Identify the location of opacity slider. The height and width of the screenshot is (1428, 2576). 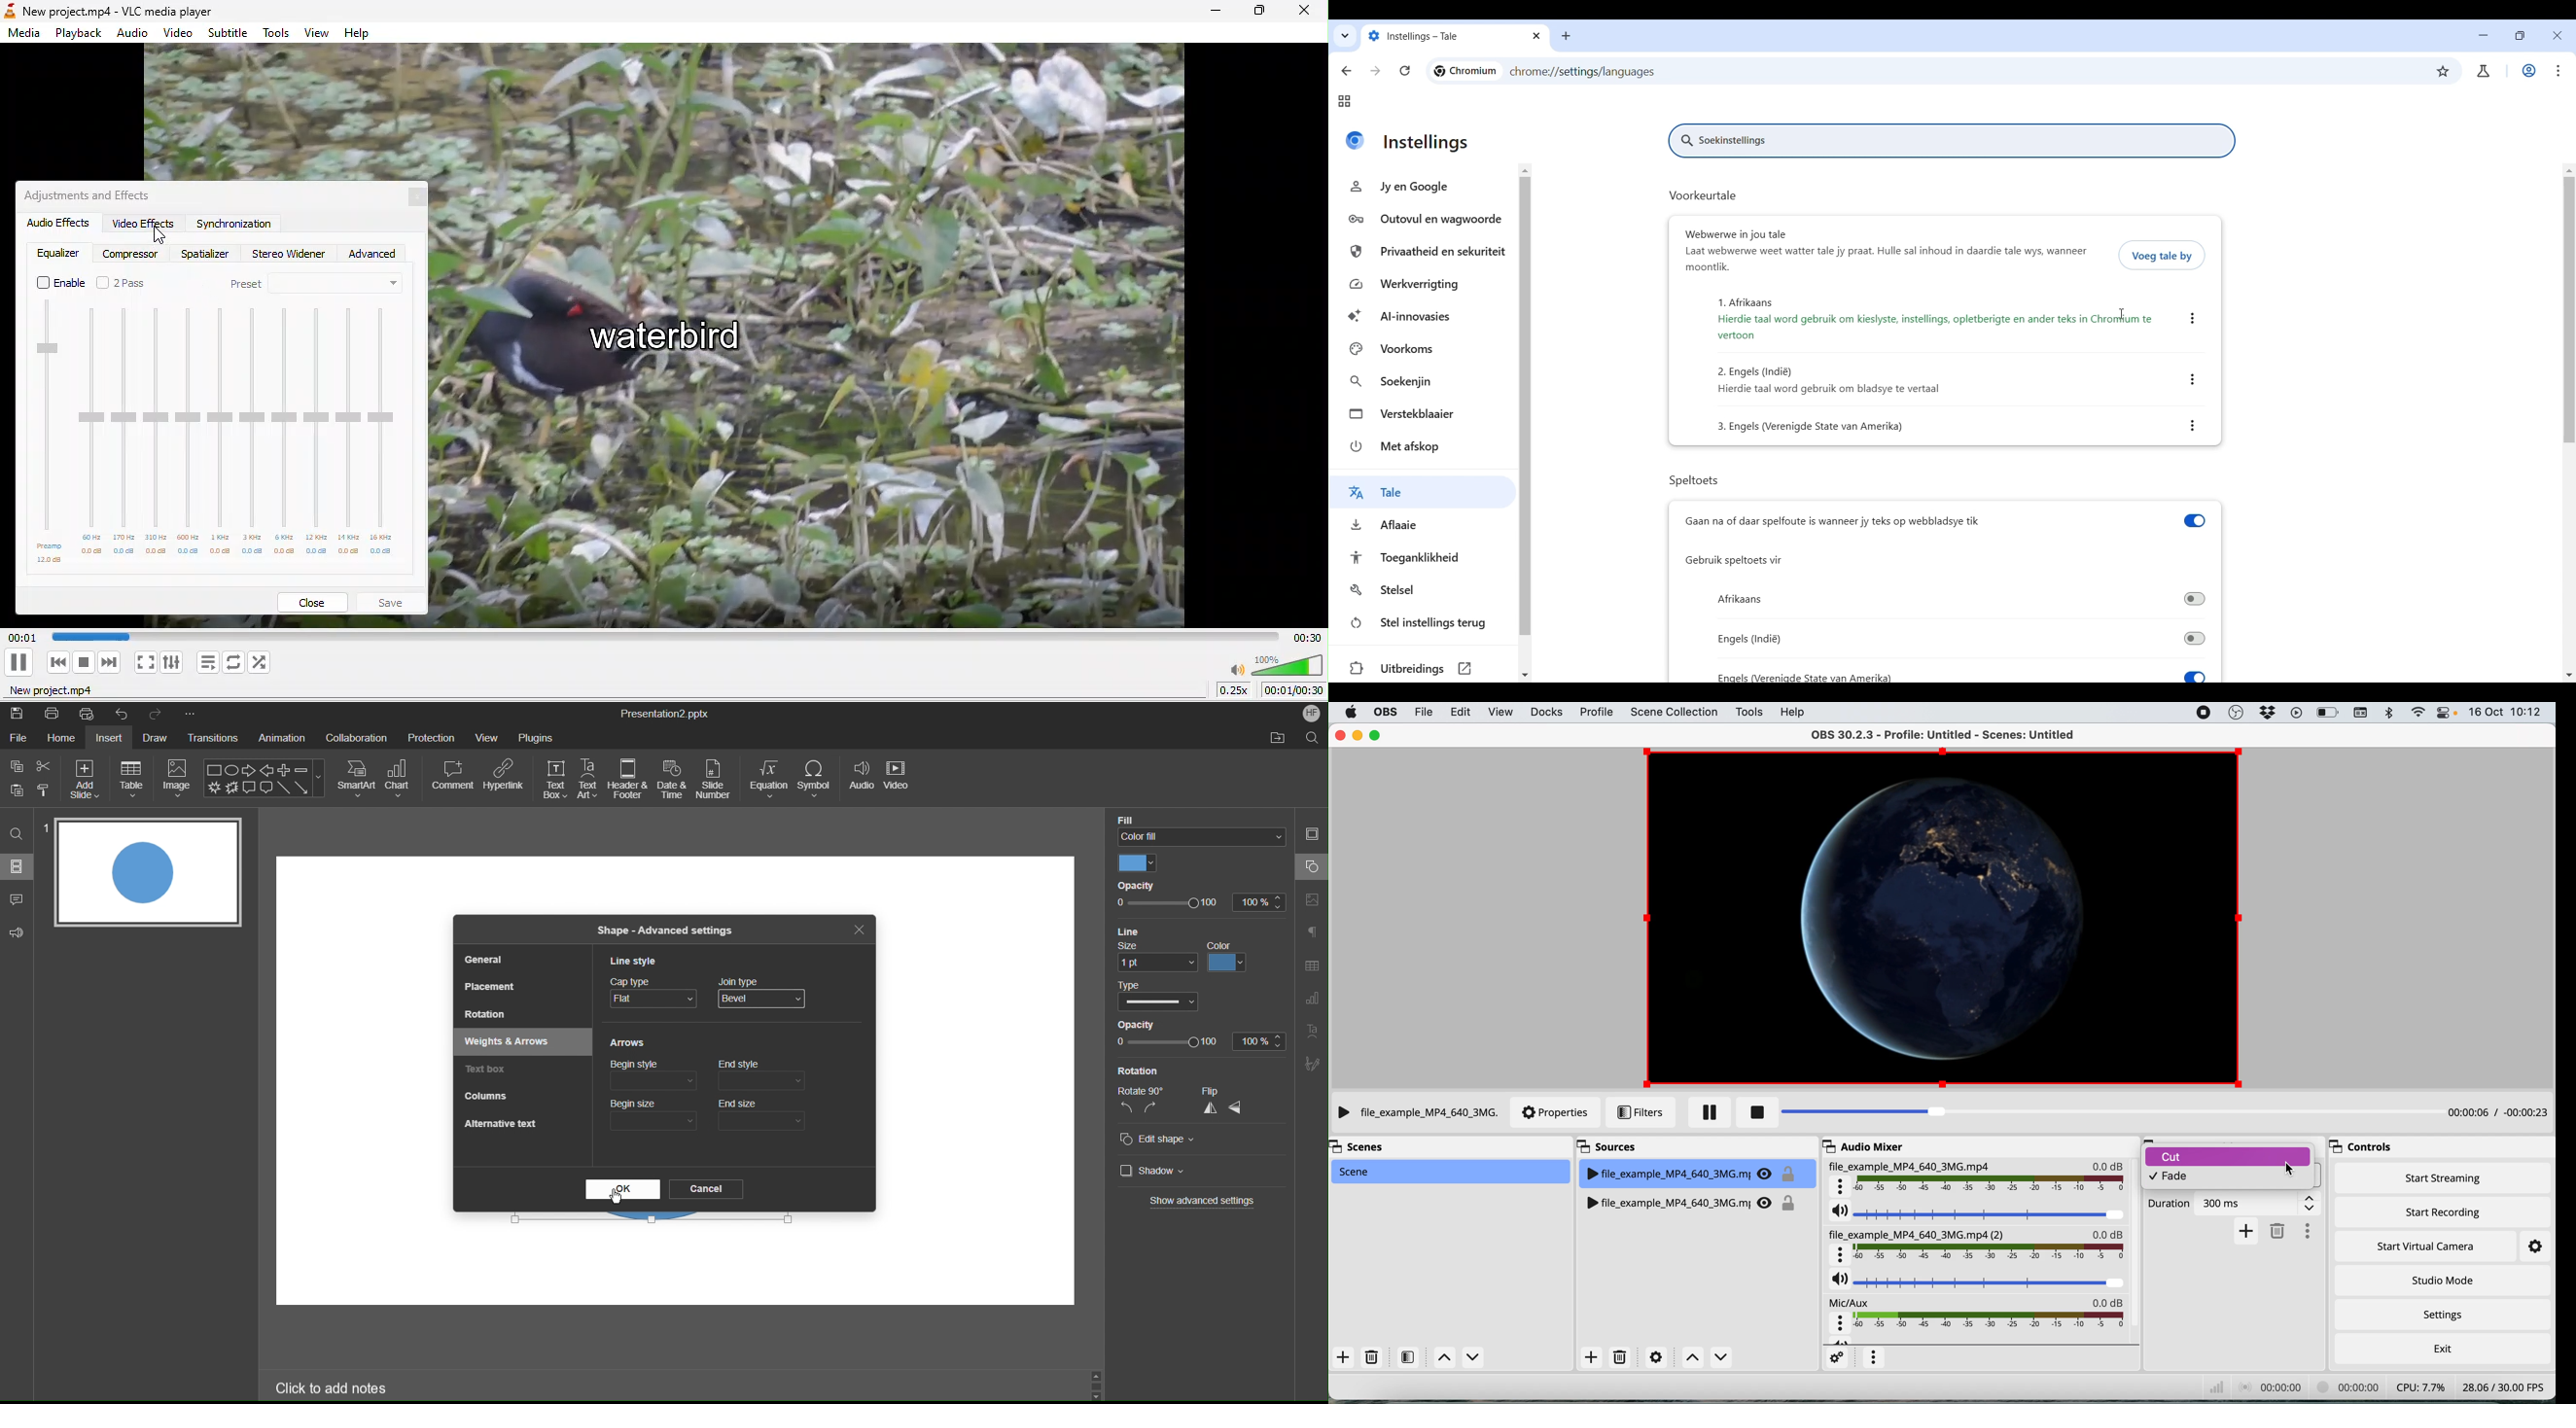
(1166, 1043).